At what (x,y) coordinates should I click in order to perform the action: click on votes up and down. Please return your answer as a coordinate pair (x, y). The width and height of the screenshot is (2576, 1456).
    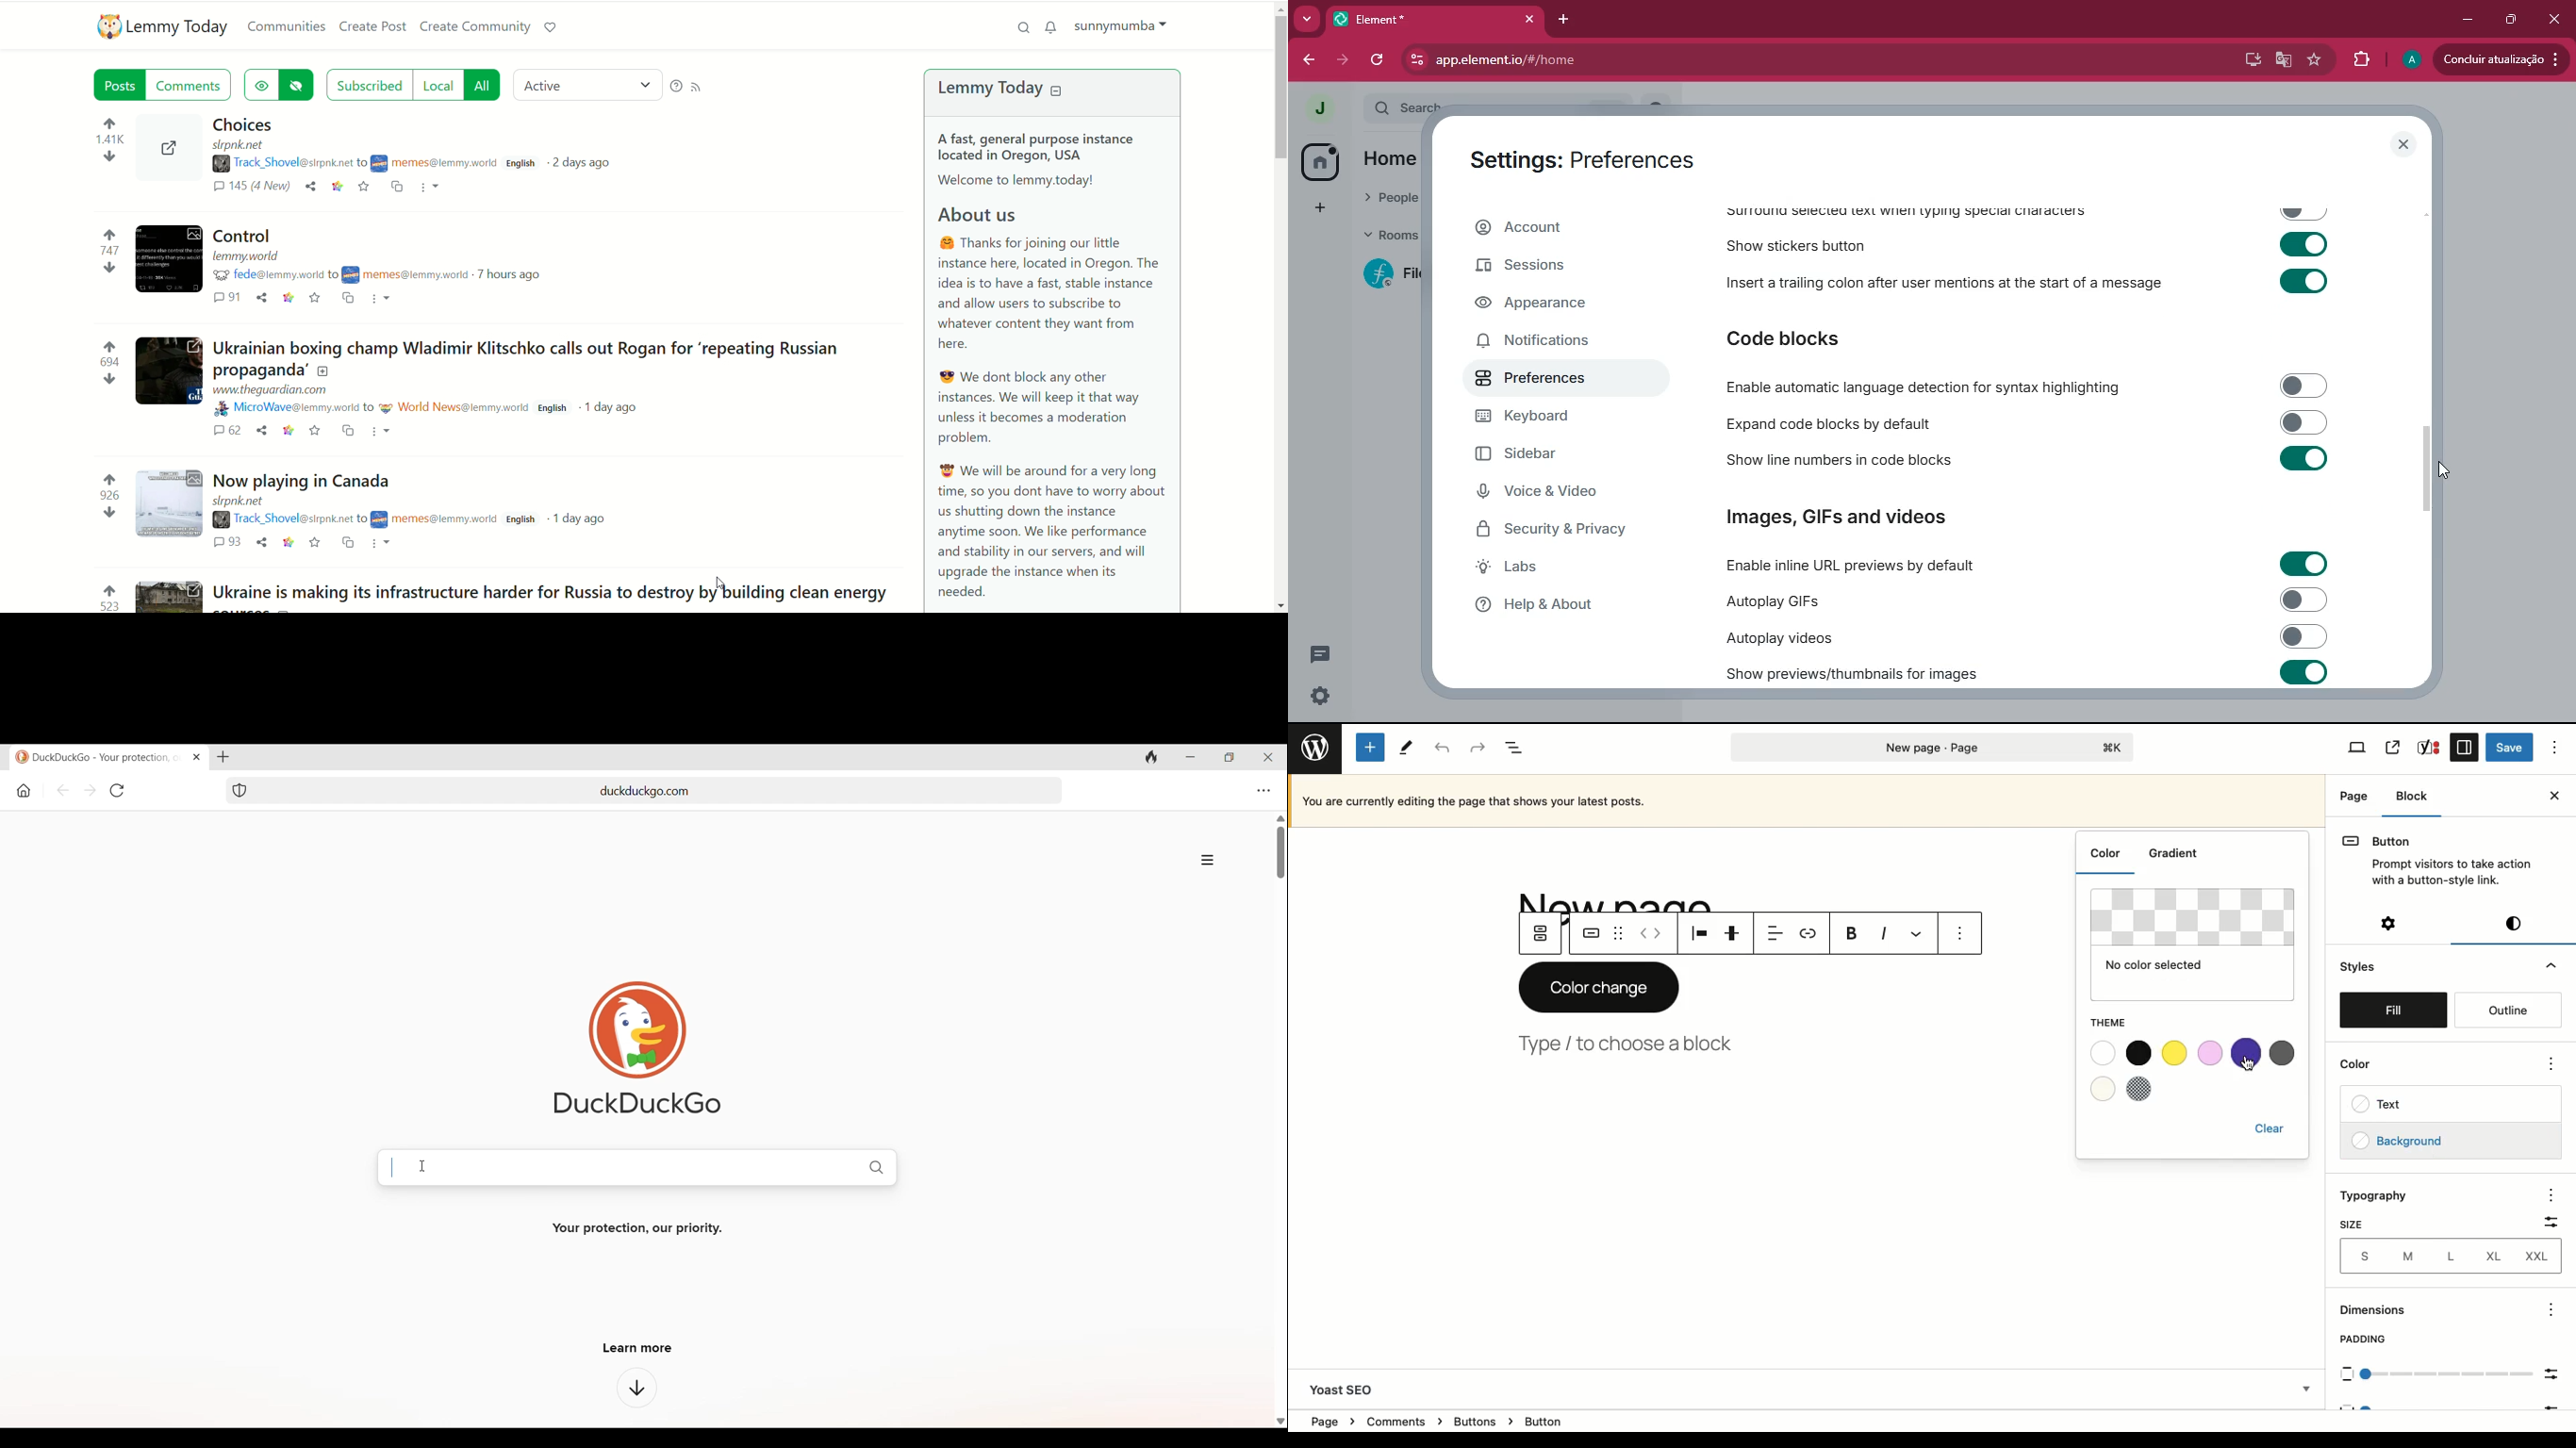
    Looking at the image, I should click on (107, 363).